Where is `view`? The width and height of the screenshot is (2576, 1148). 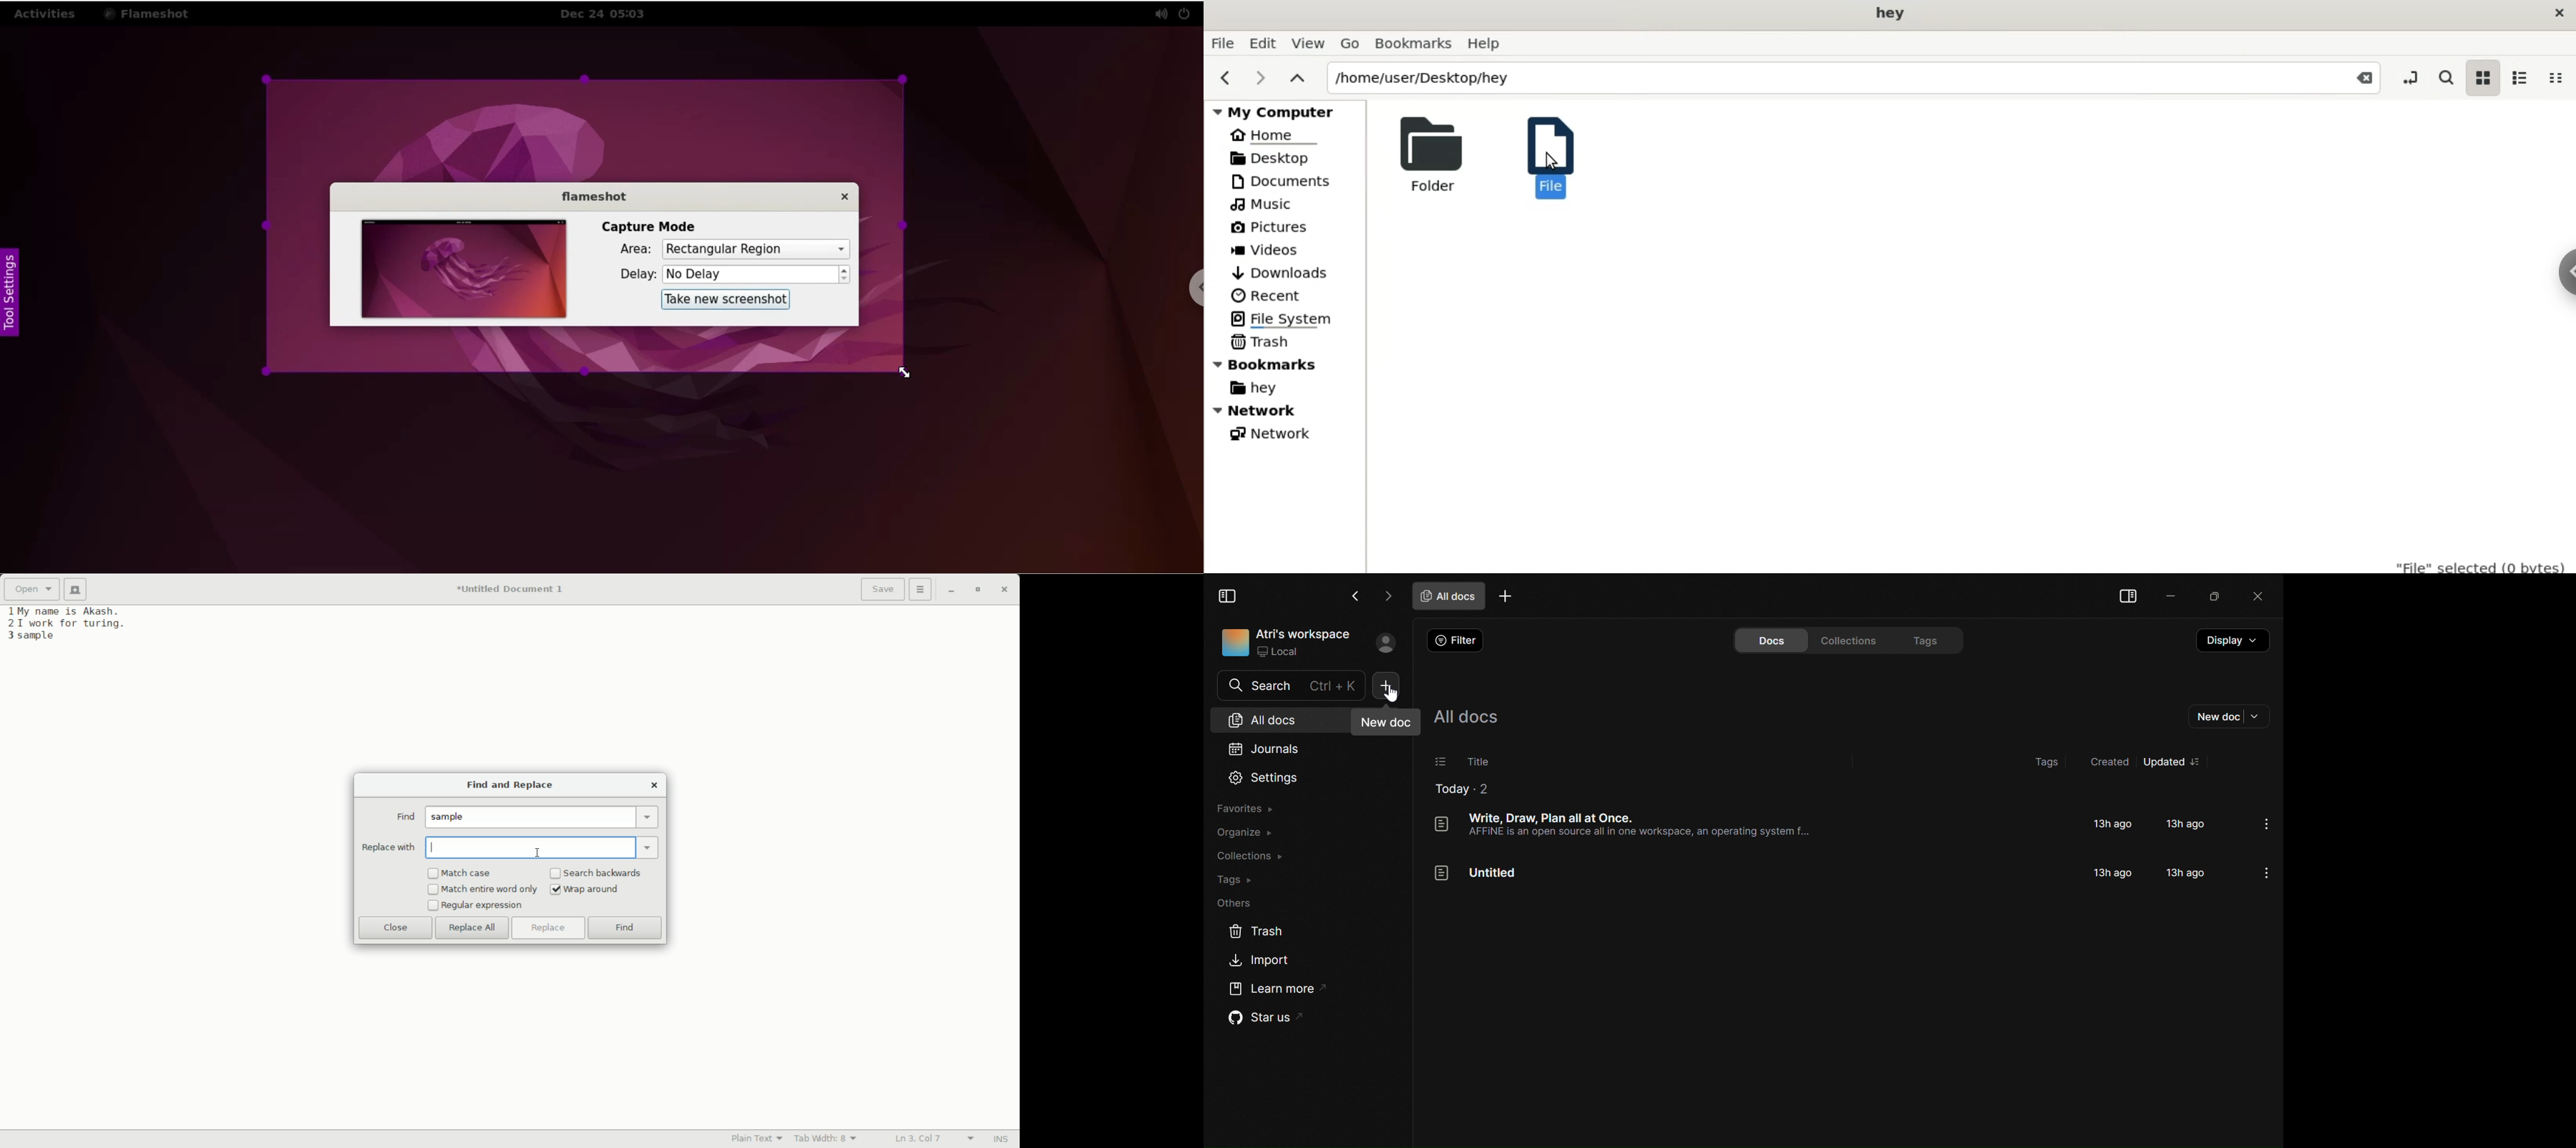 view is located at coordinates (1306, 43).